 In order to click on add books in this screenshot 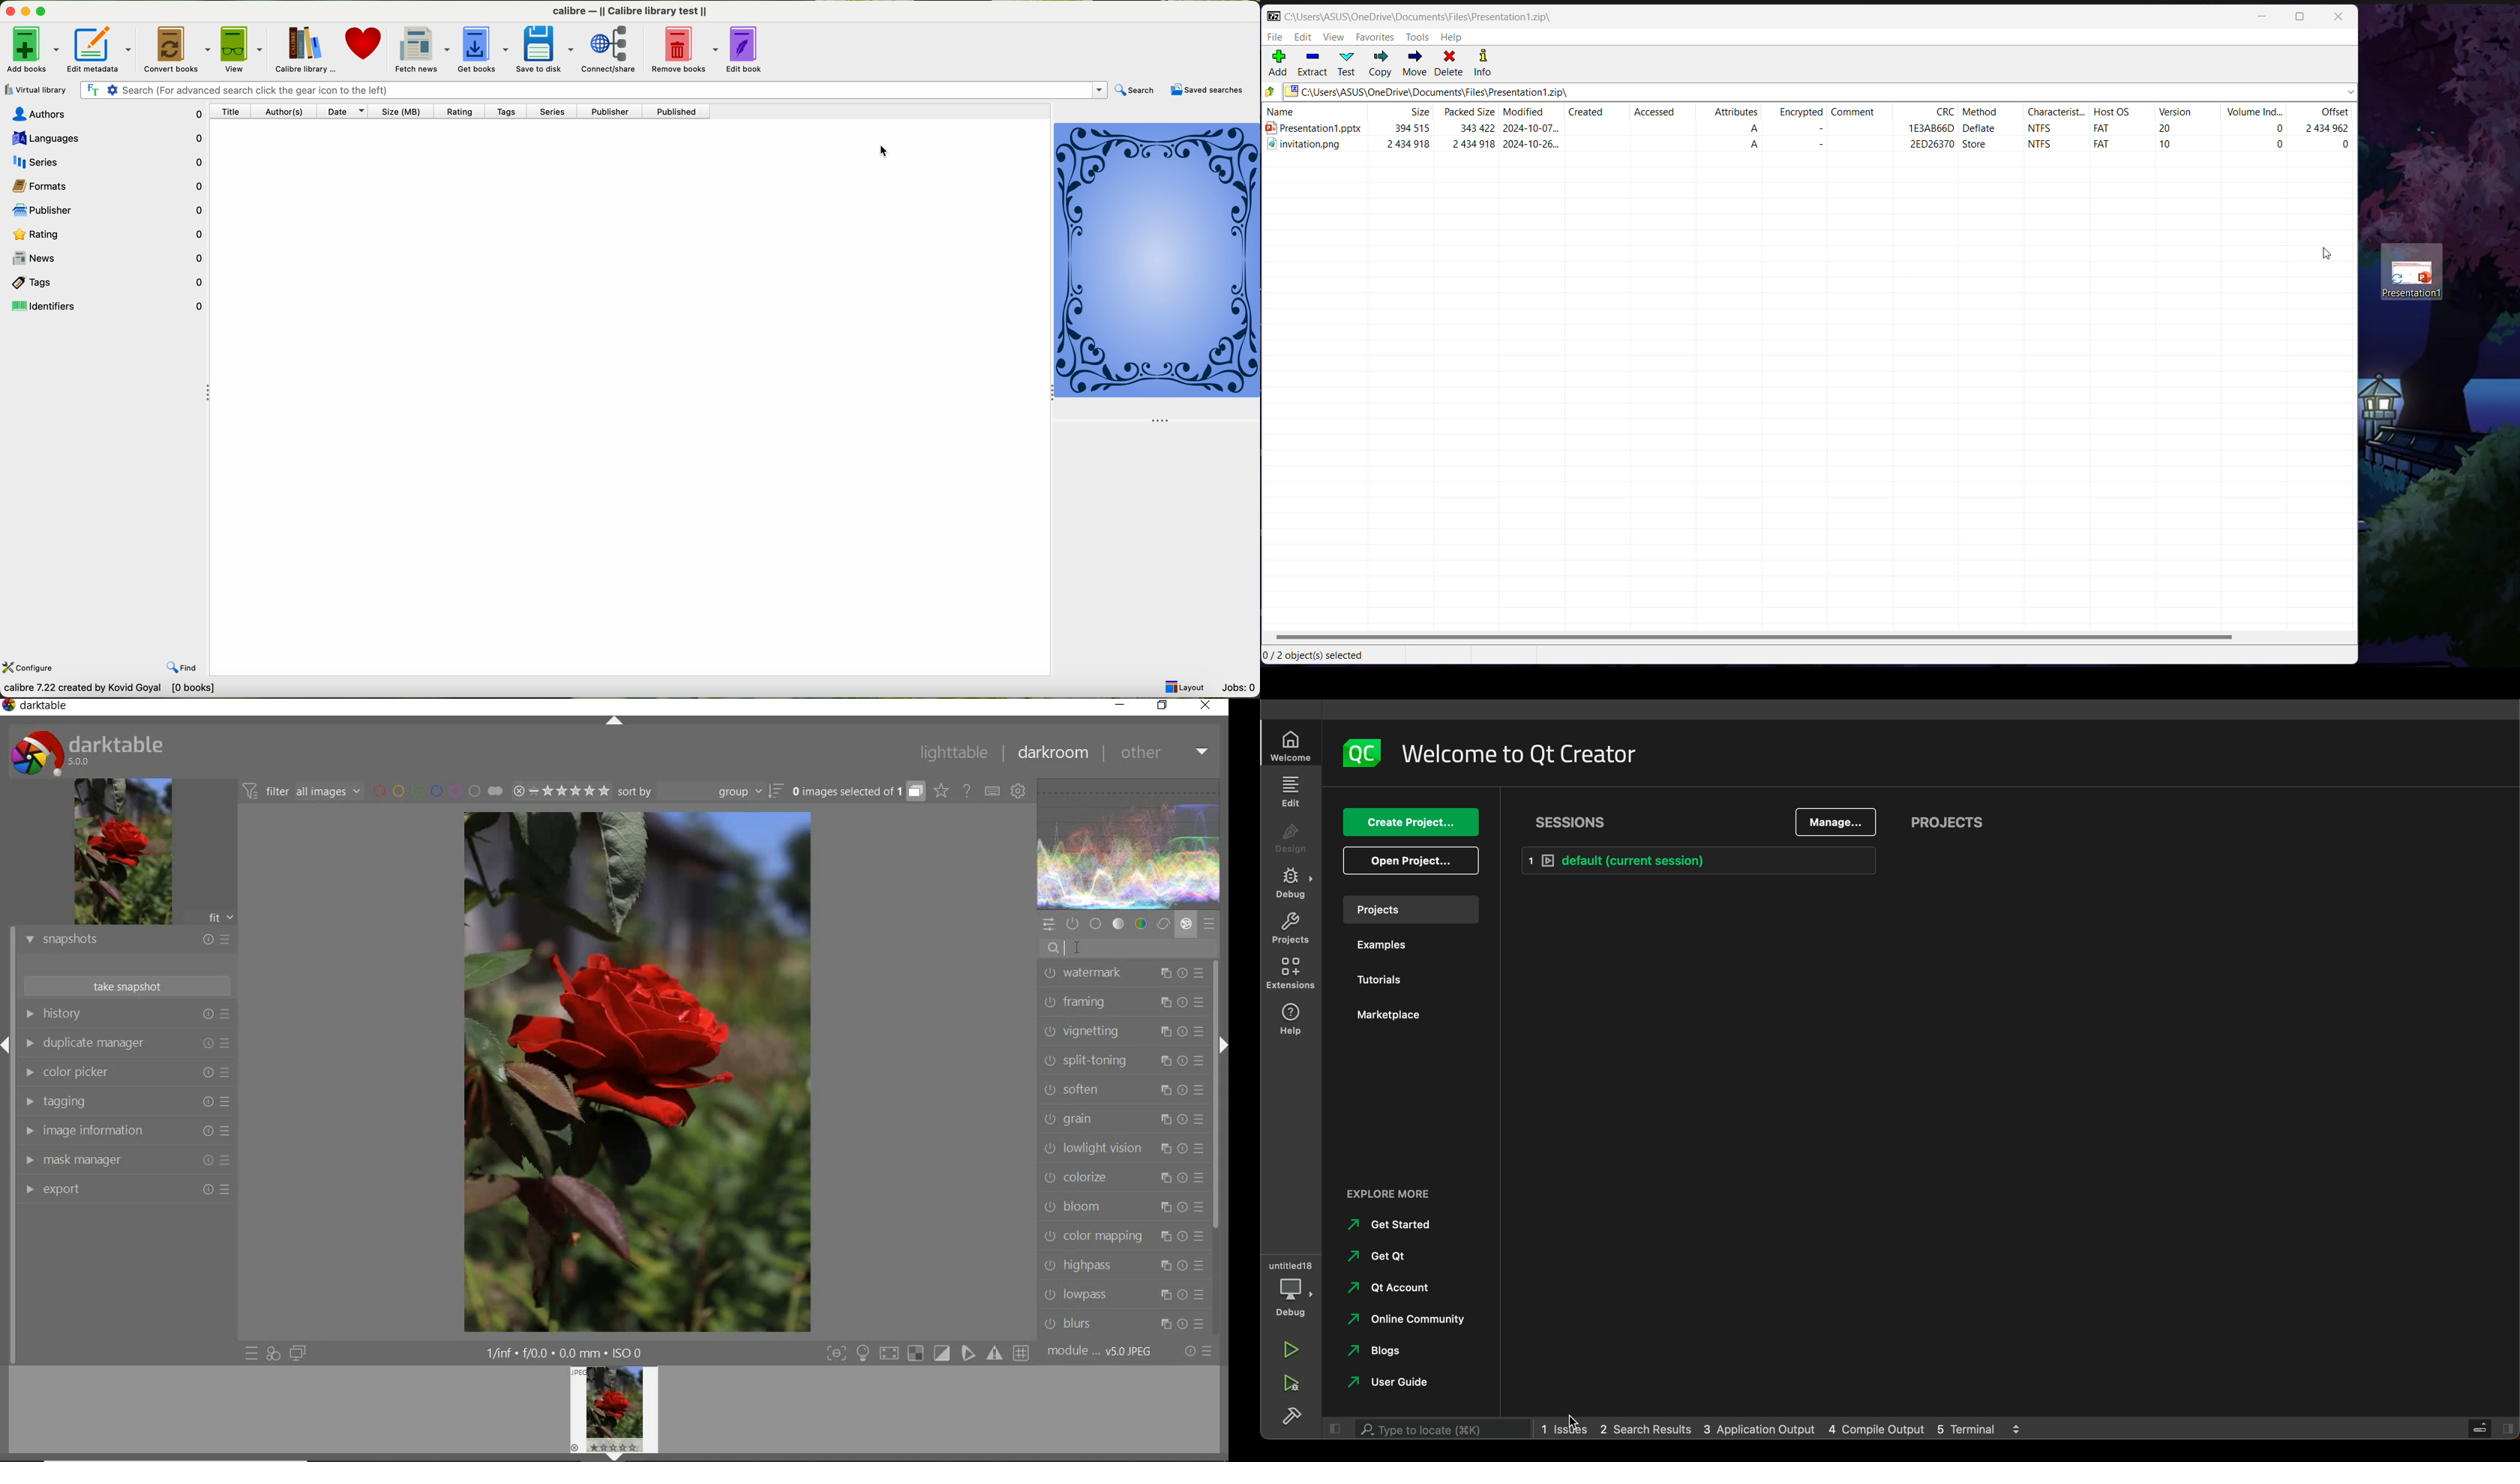, I will do `click(32, 52)`.